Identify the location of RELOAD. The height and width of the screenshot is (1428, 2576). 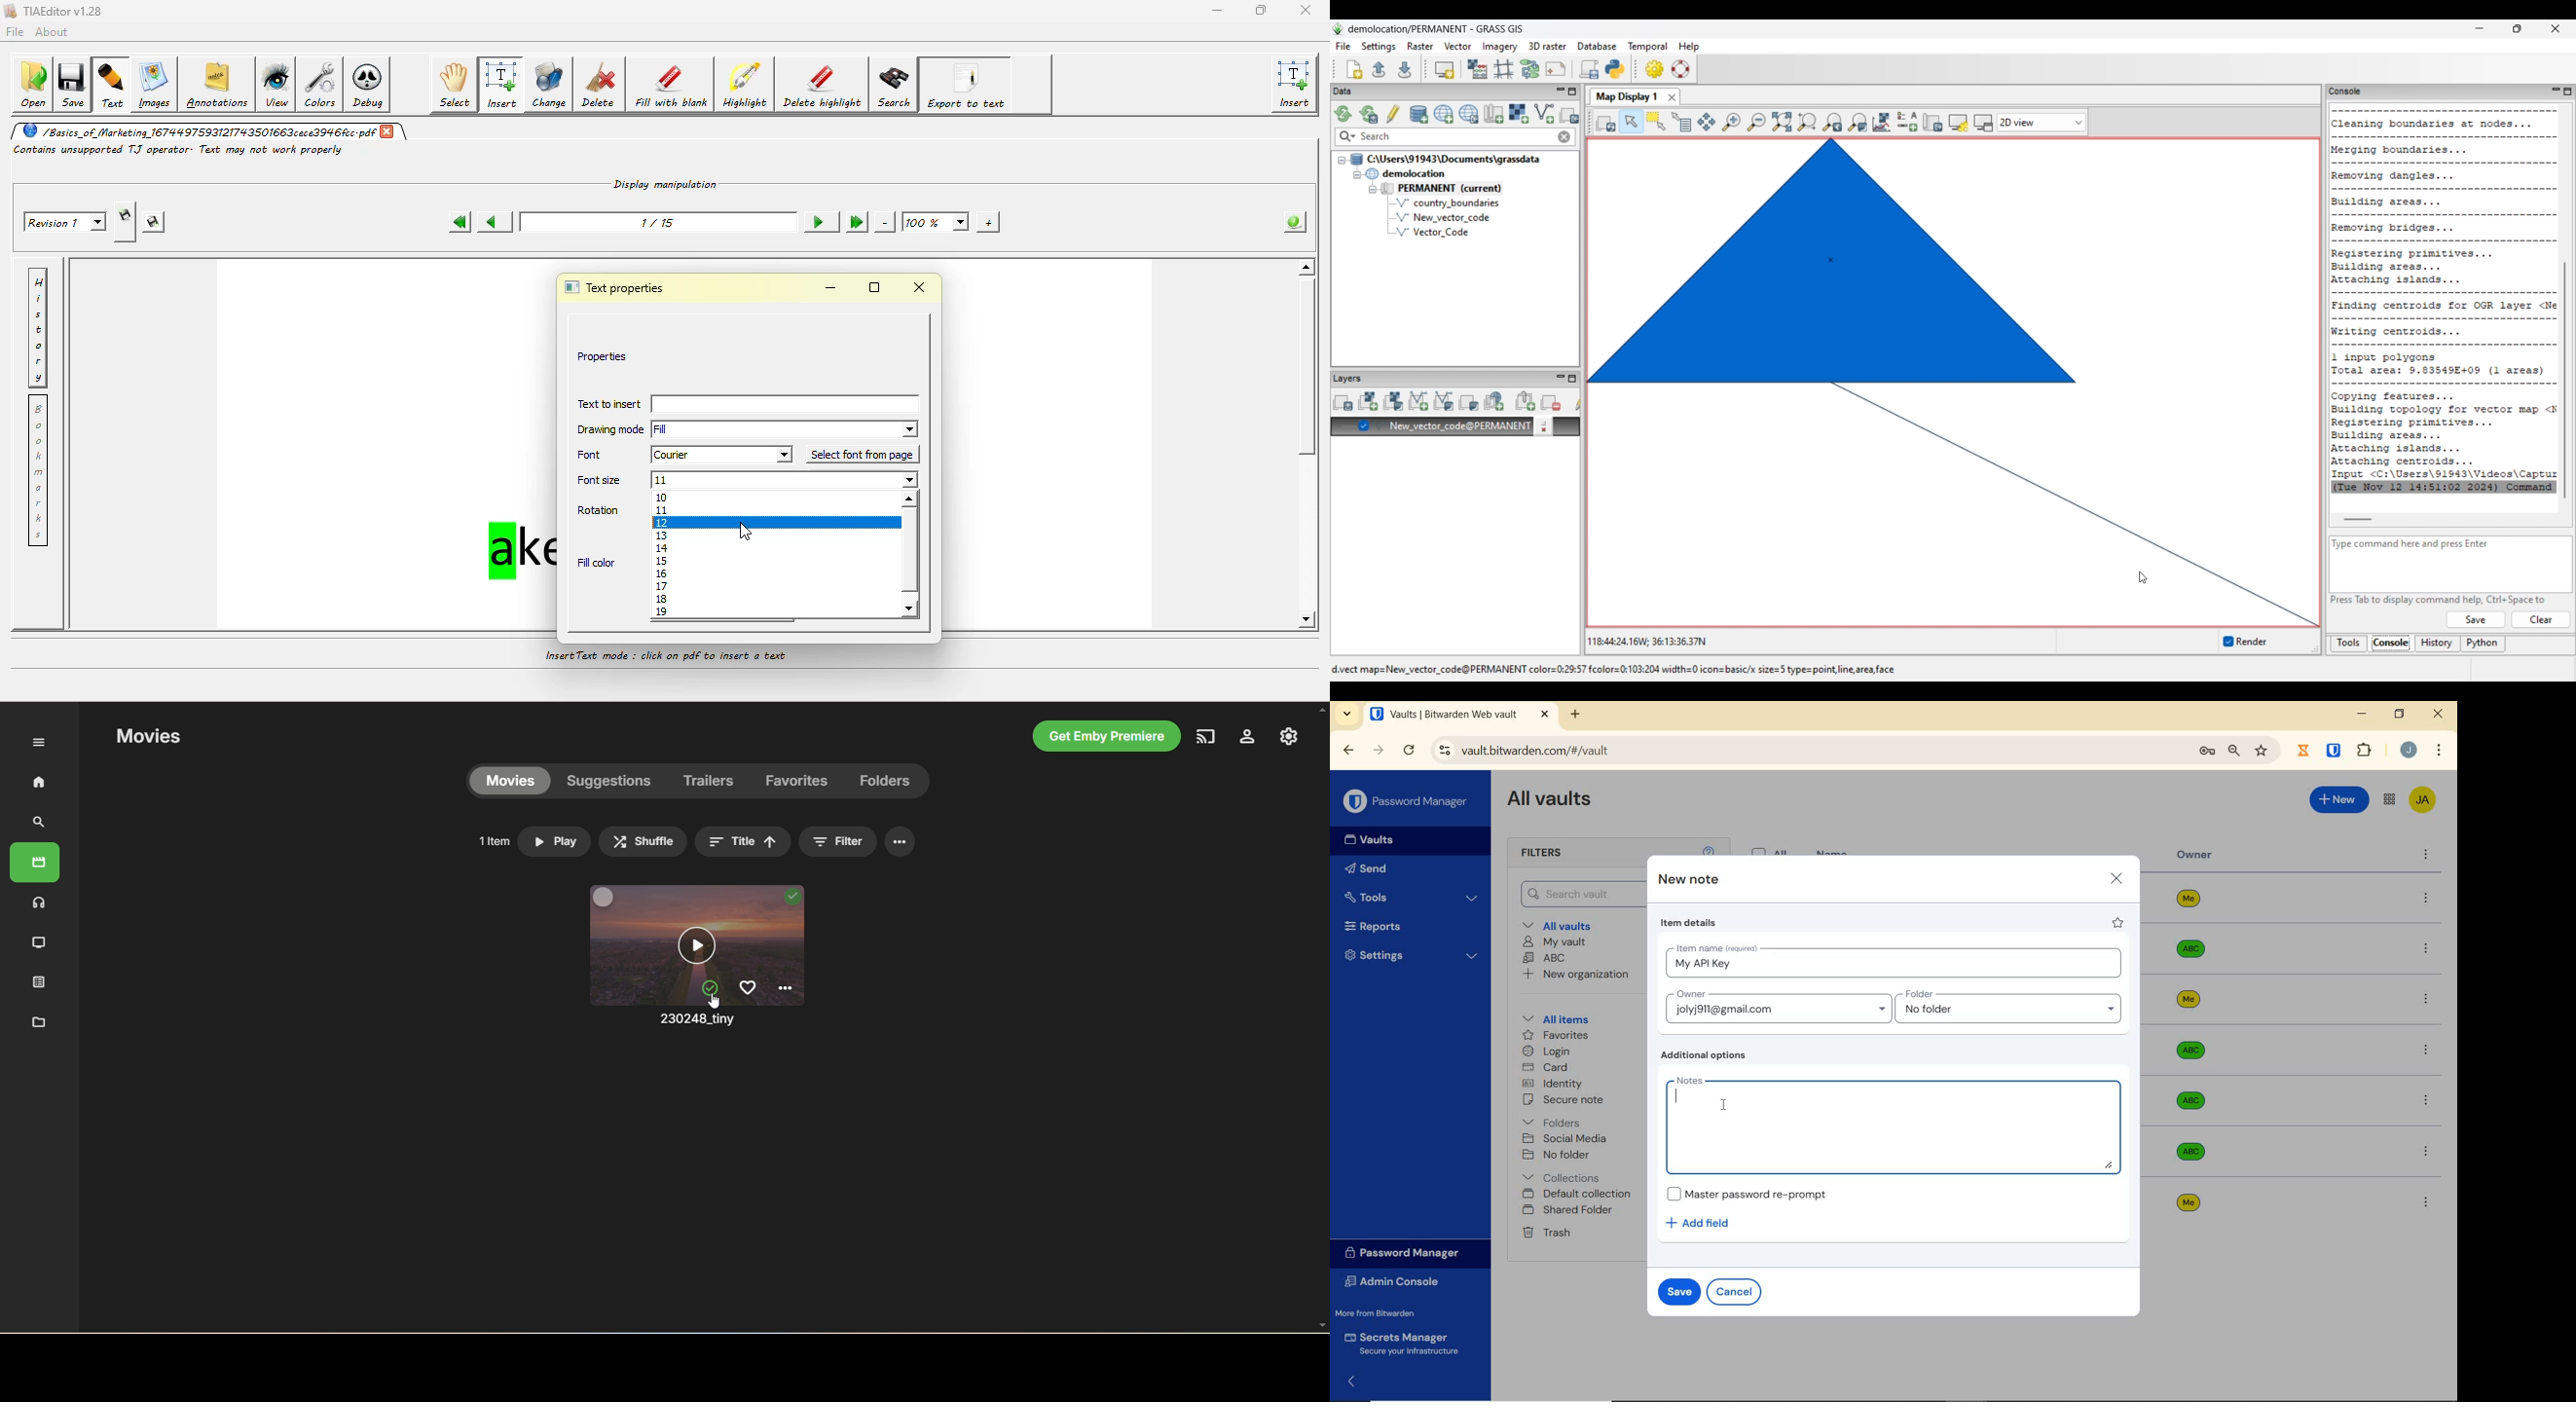
(1410, 751).